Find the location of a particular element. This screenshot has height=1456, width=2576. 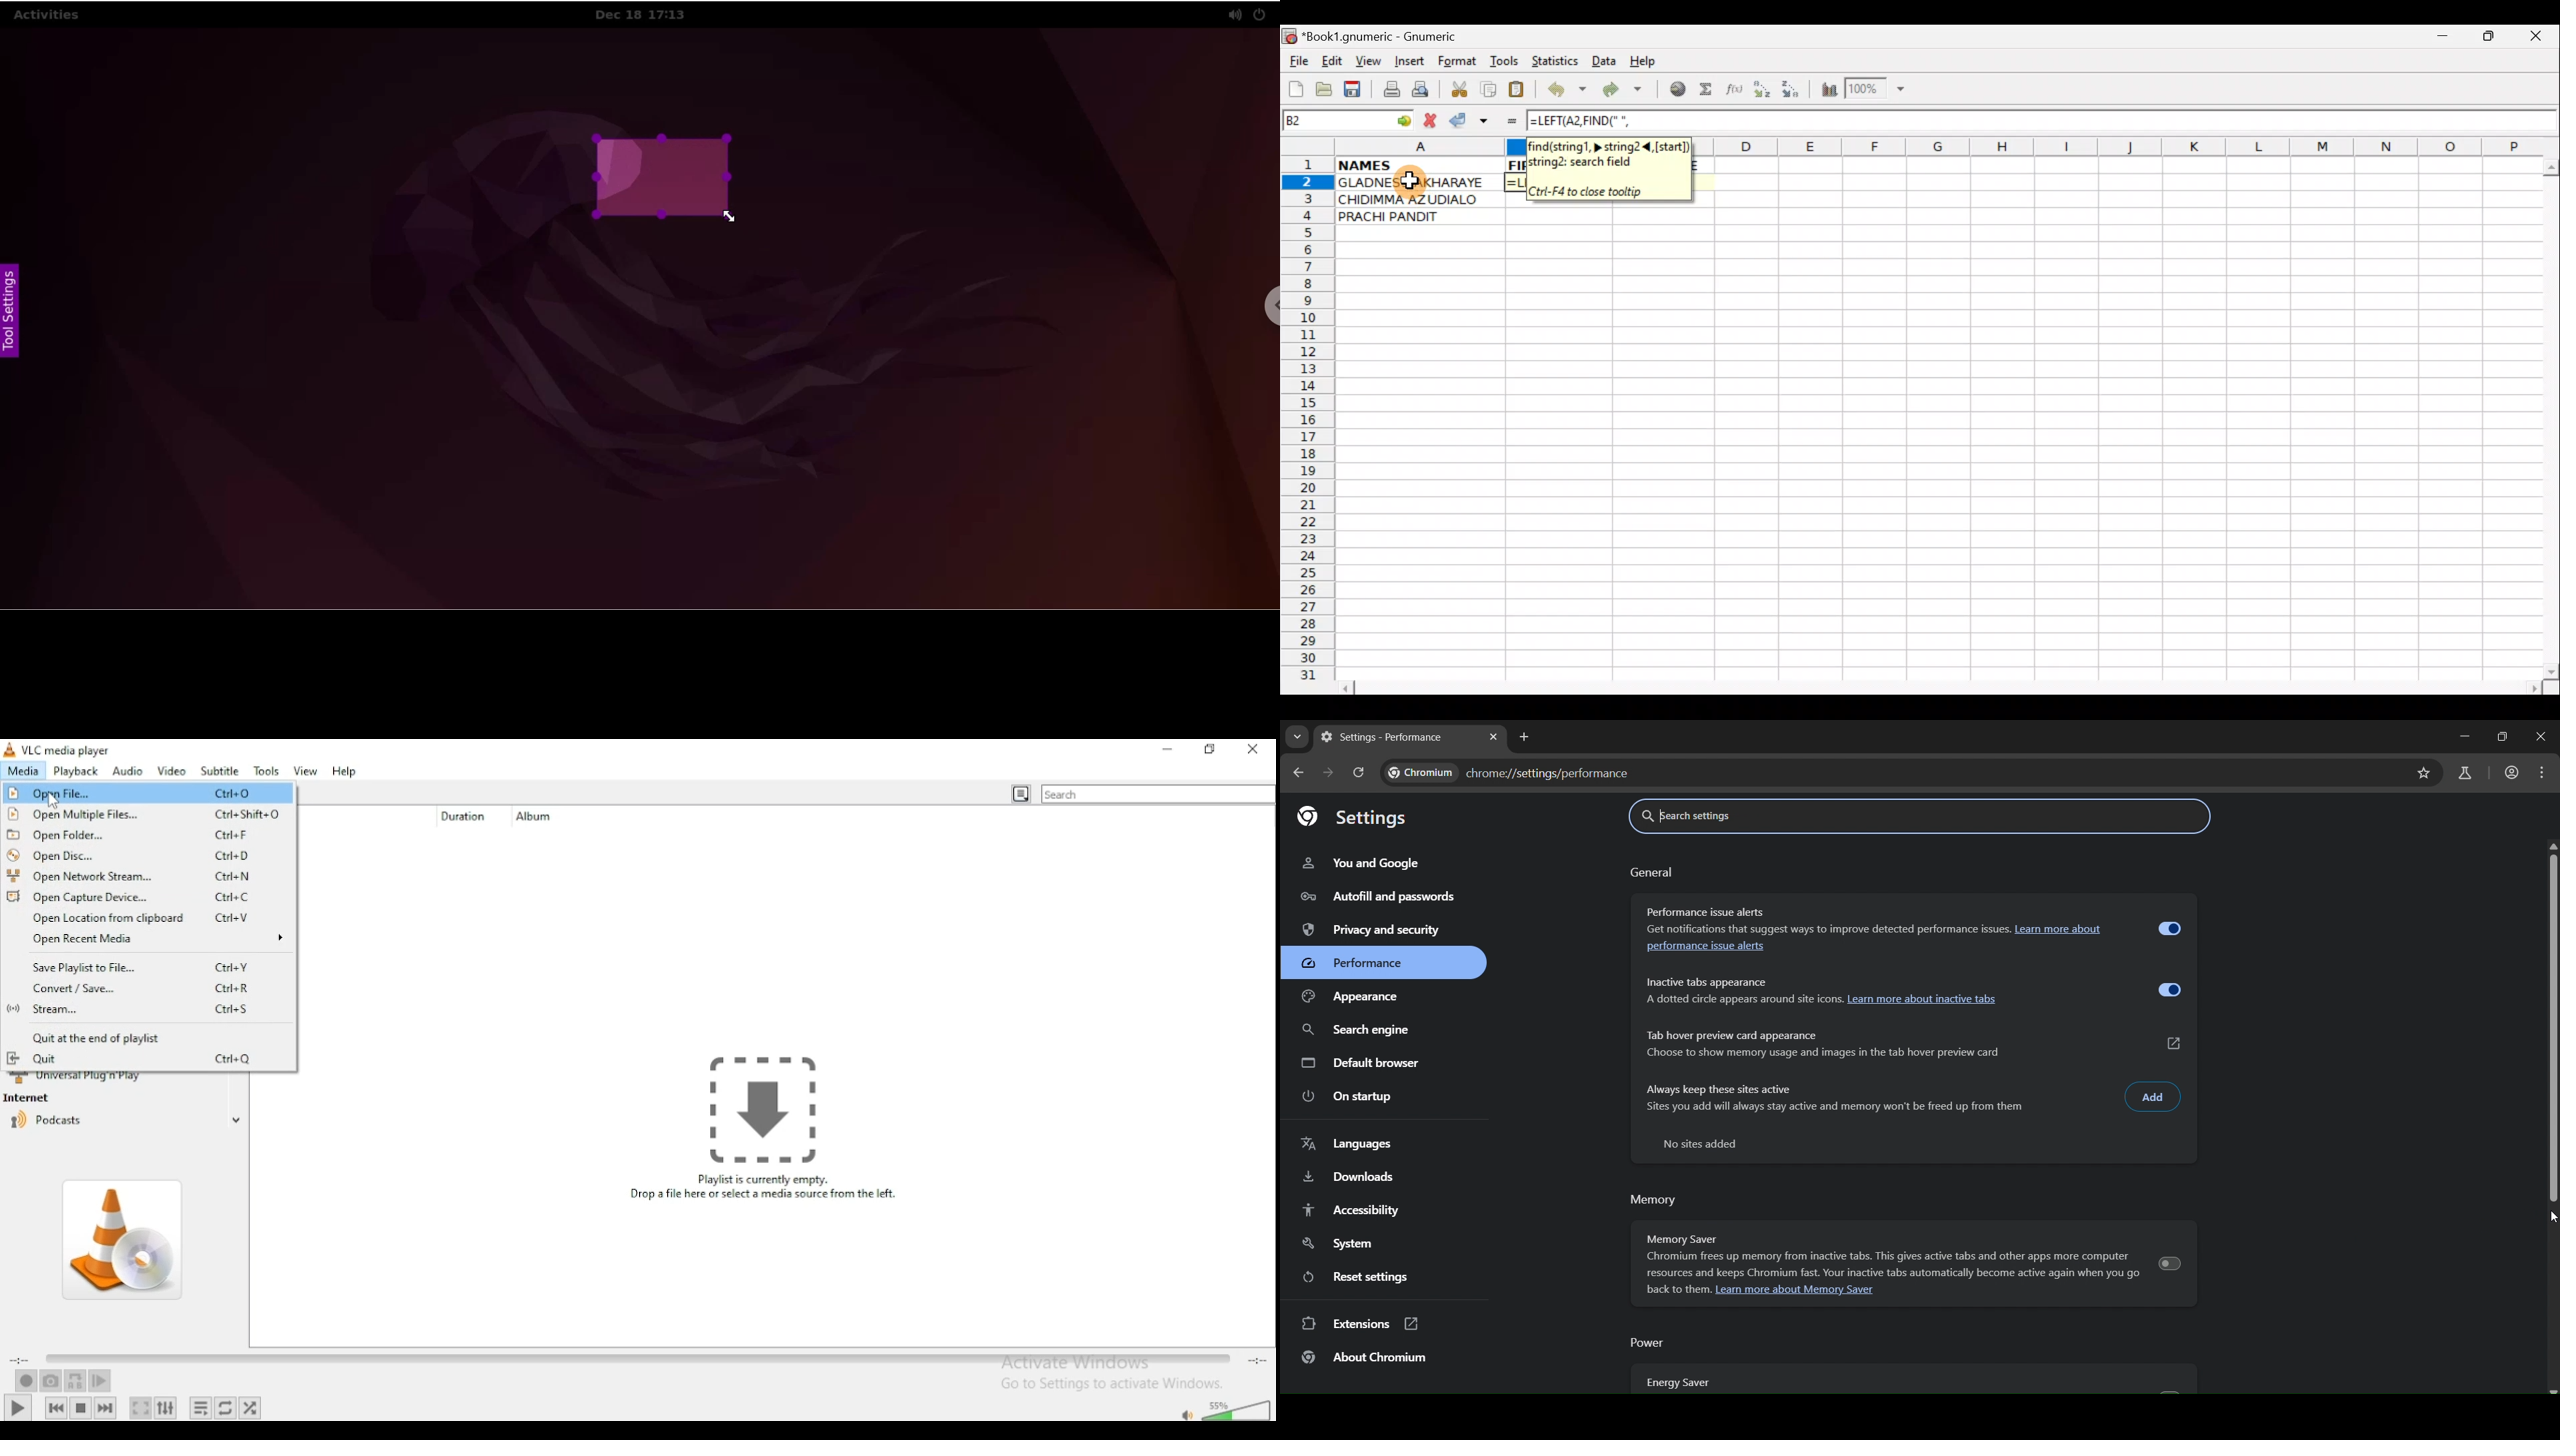

Cell name B2 is located at coordinates (1331, 121).